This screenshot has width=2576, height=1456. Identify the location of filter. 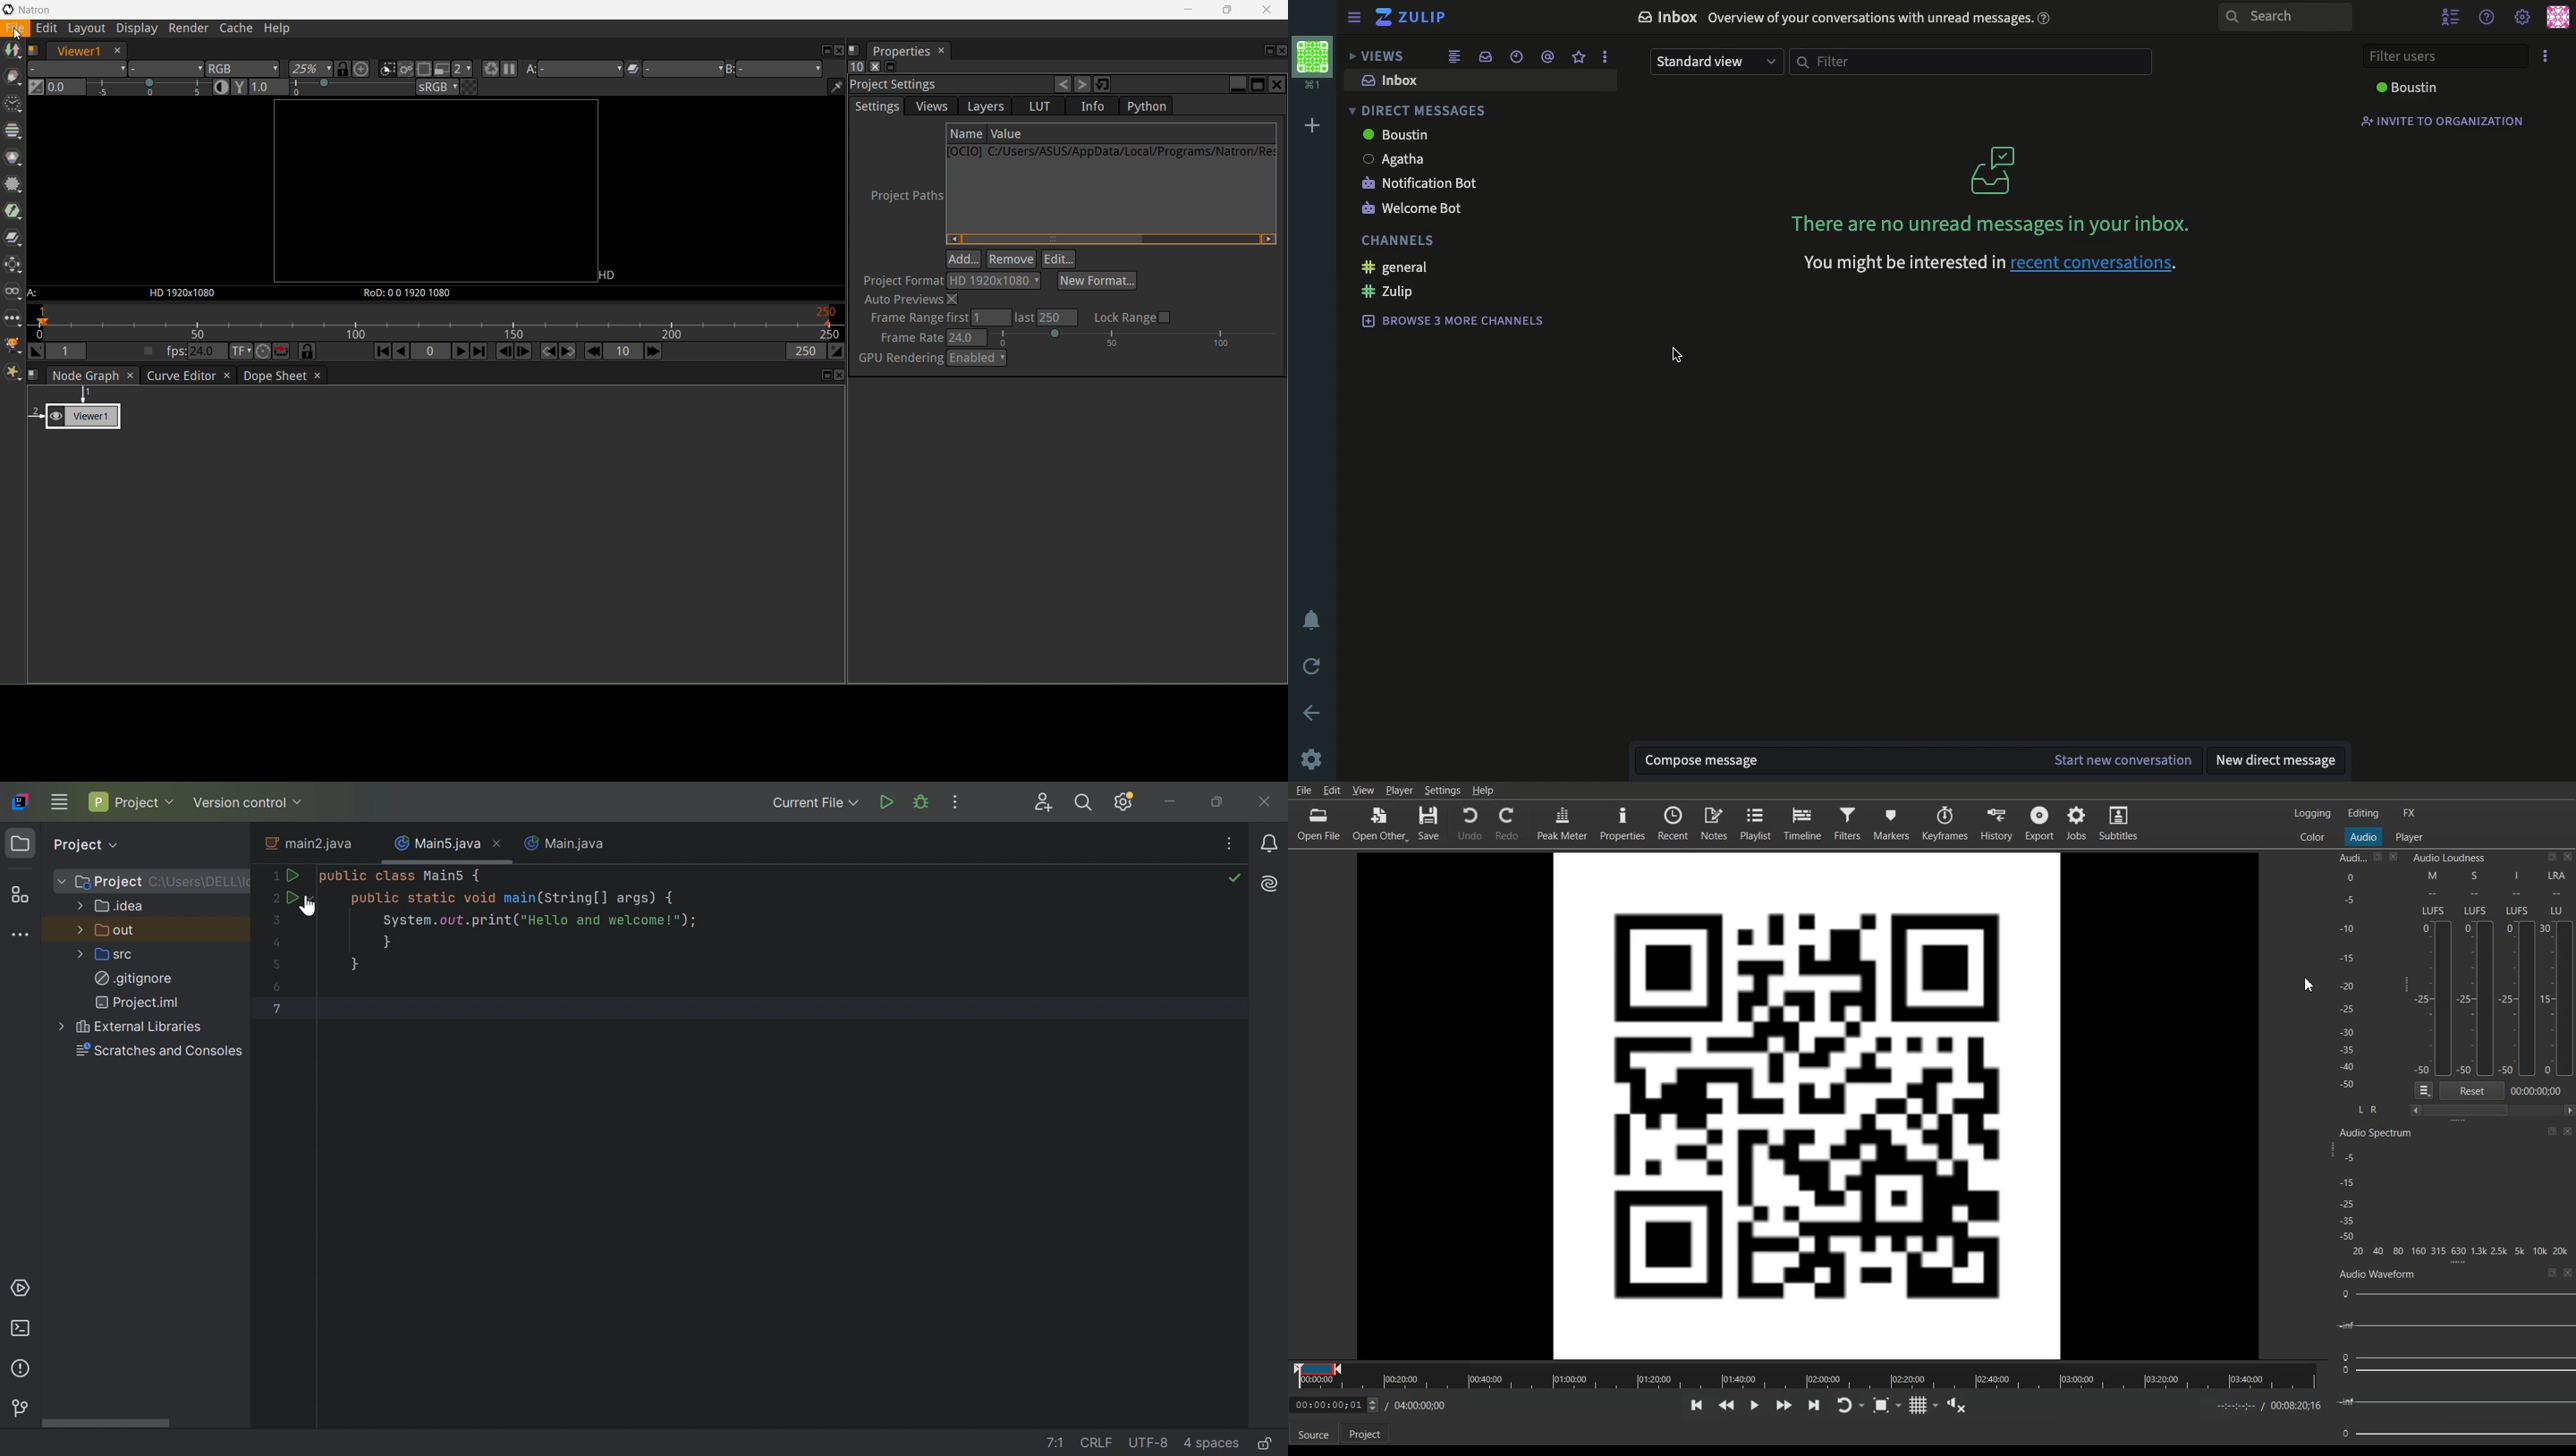
(1974, 62).